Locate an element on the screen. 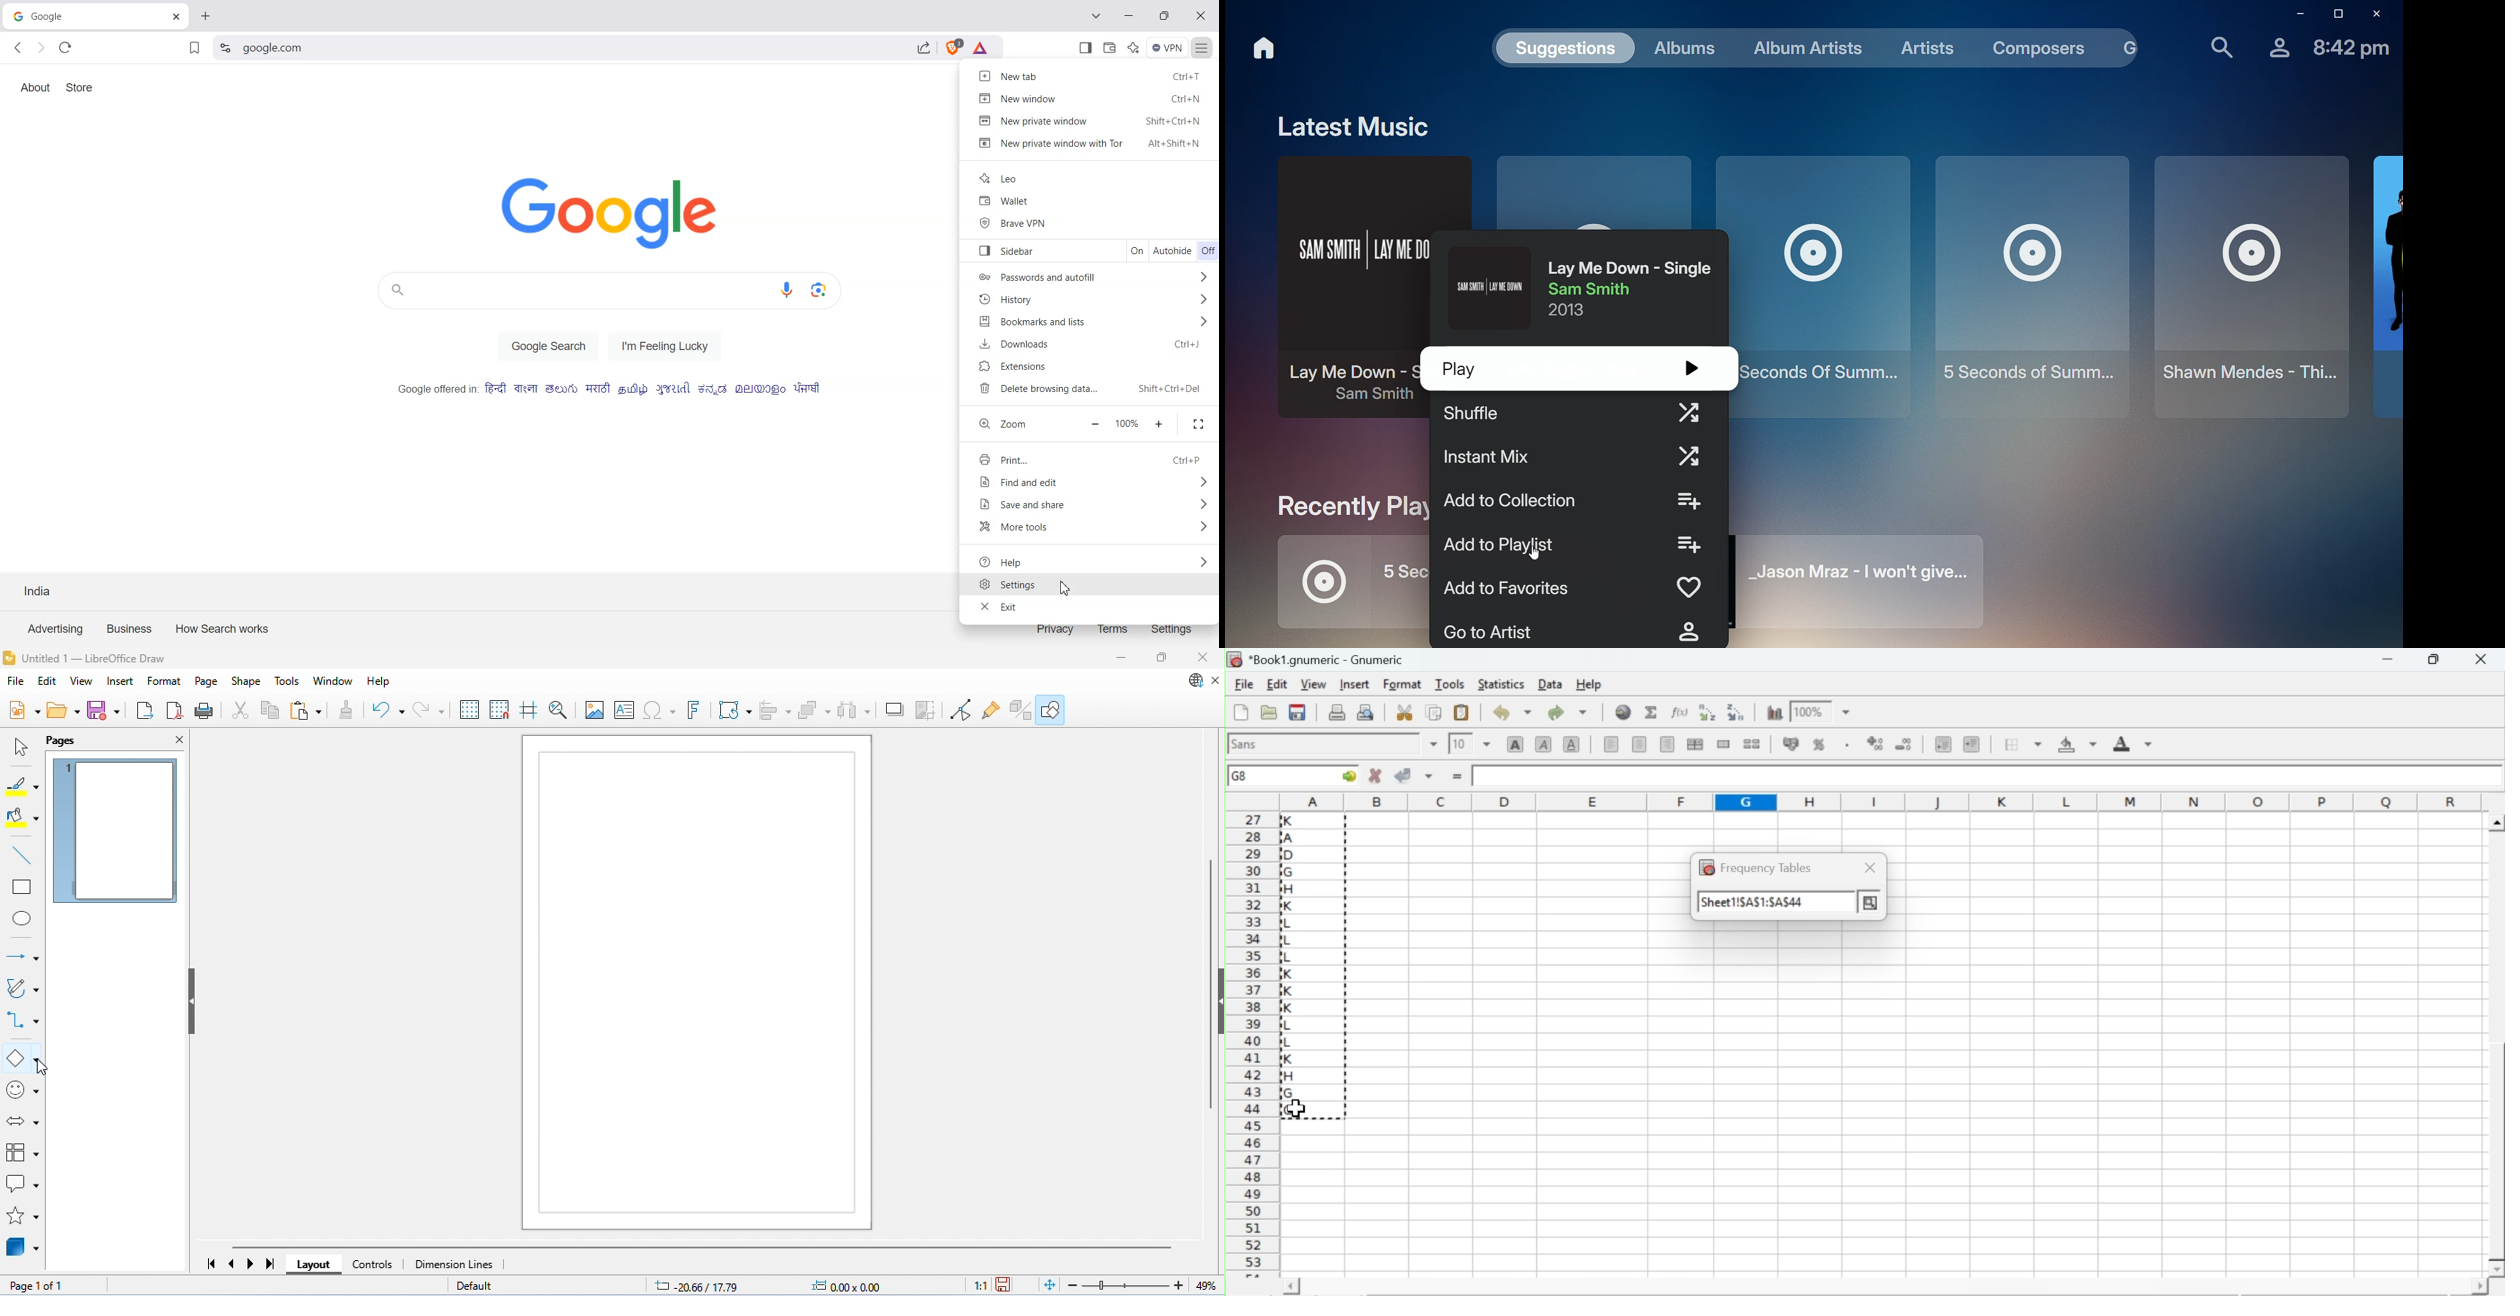 This screenshot has height=1316, width=2520. page 1 of 1 is located at coordinates (36, 1285).